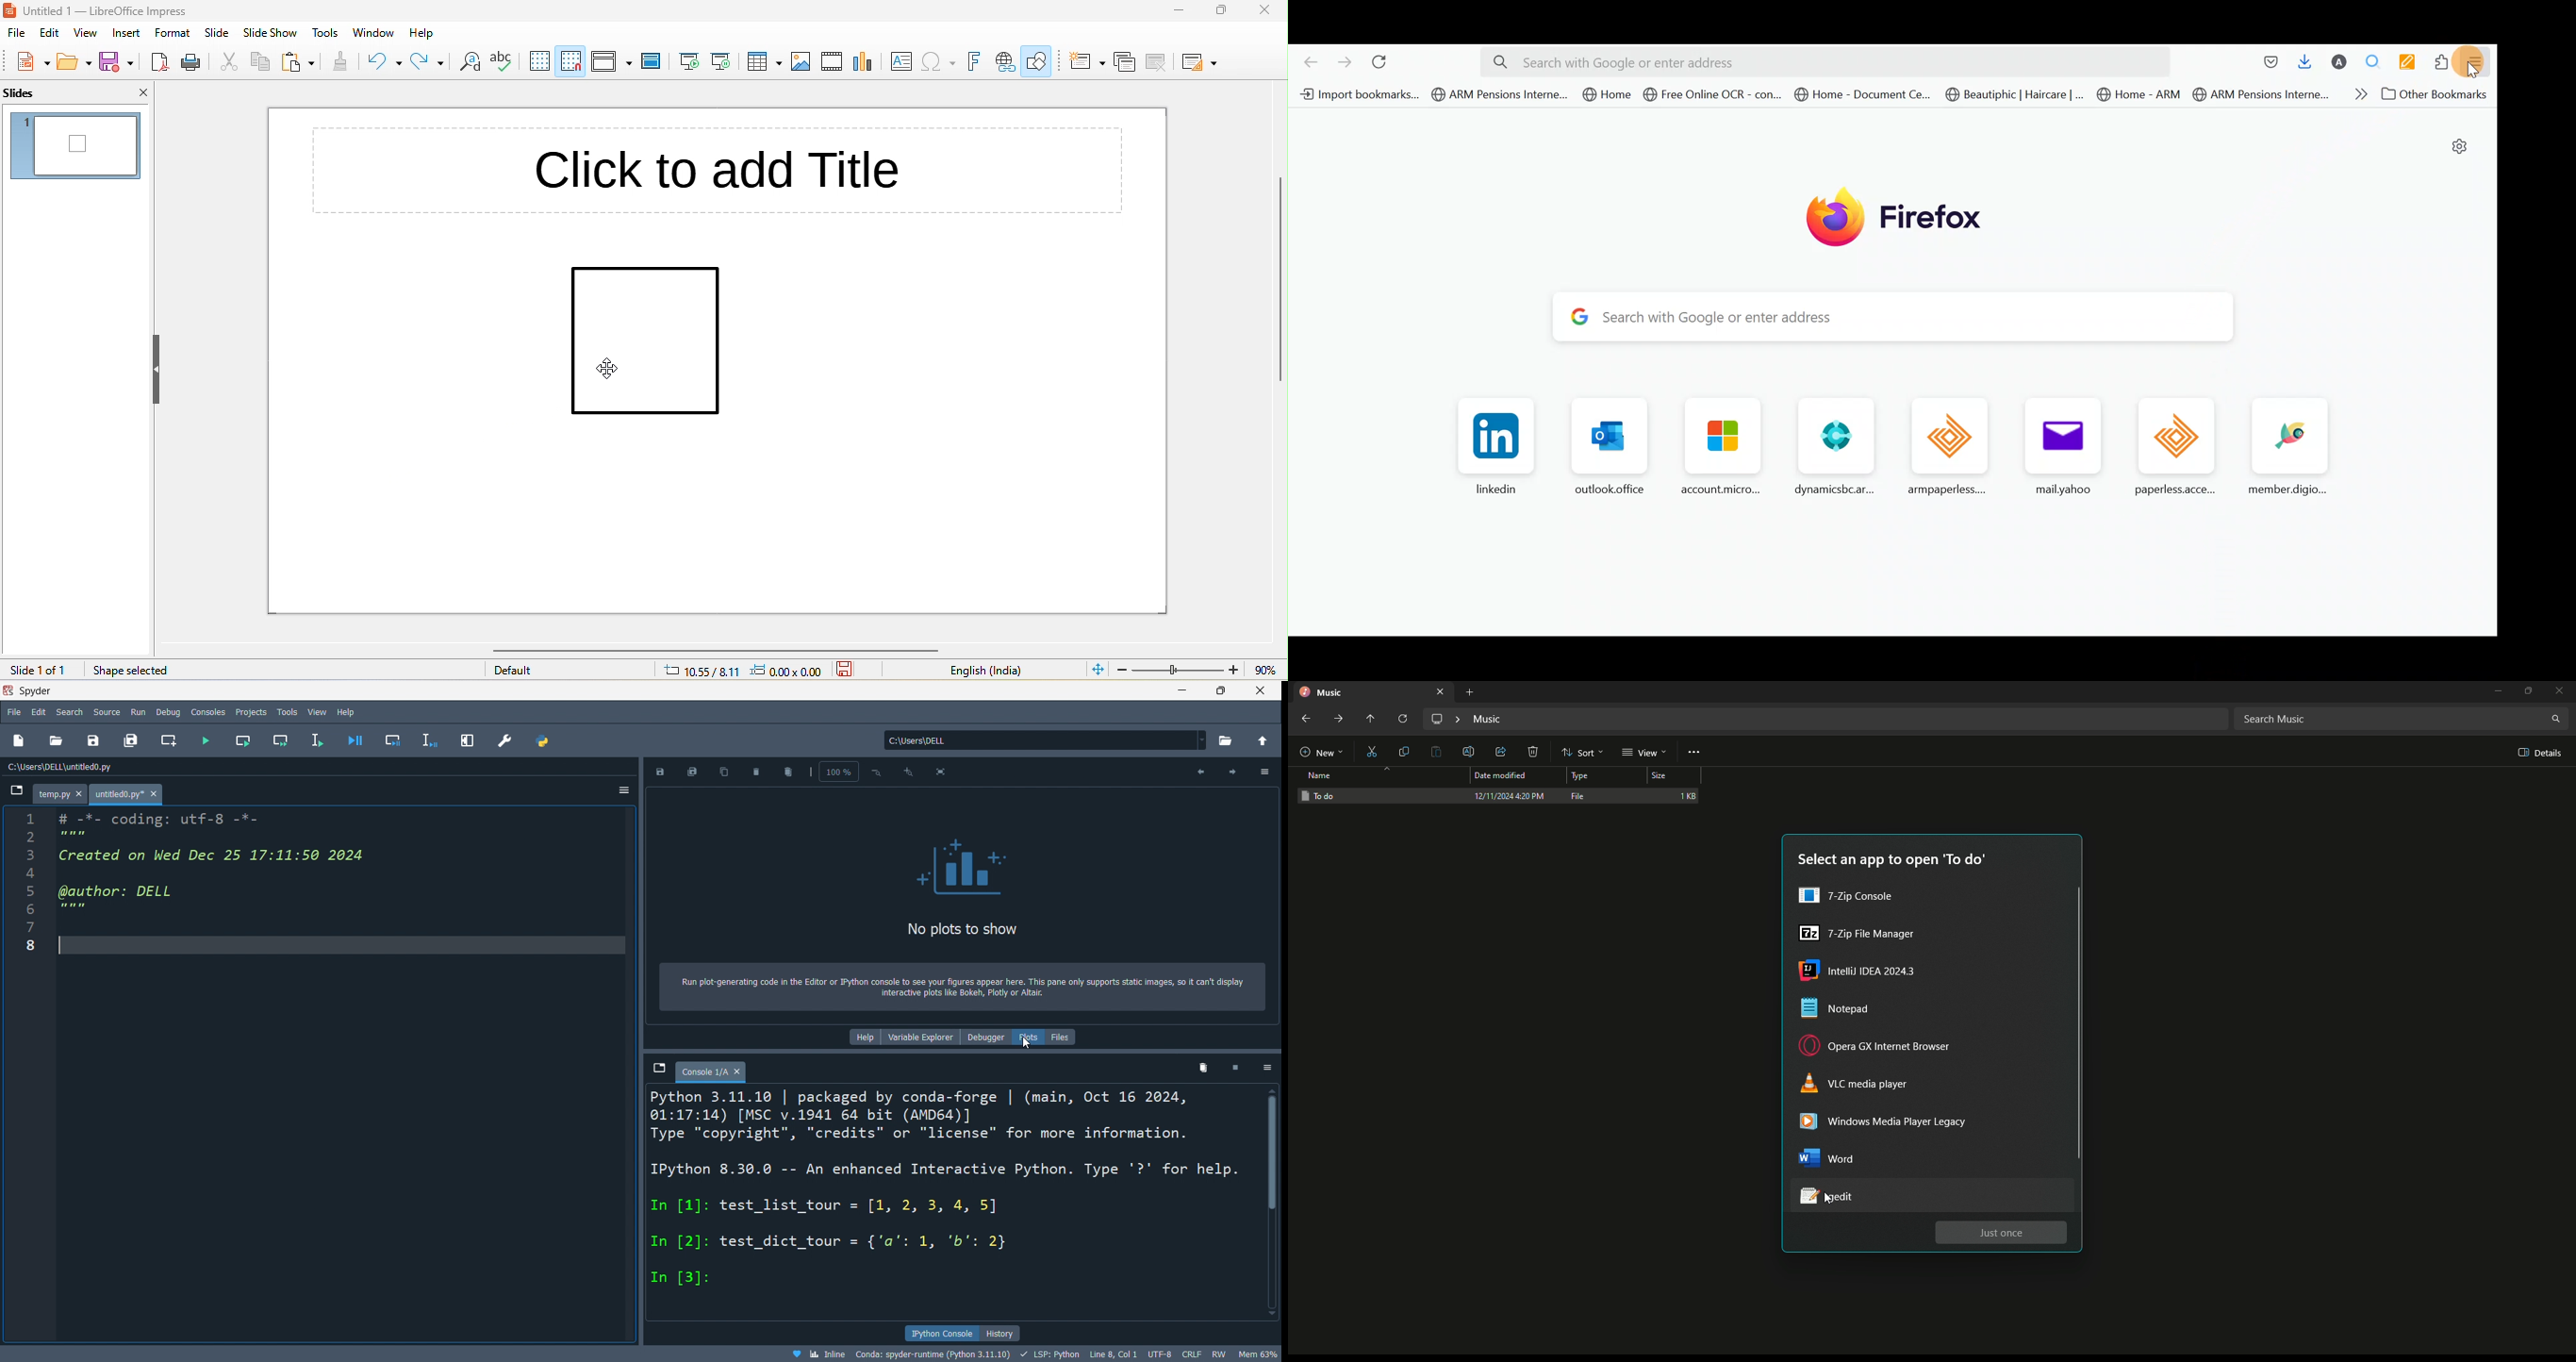 The width and height of the screenshot is (2576, 1372). What do you see at coordinates (2174, 450) in the screenshot?
I see `paperless.acce...` at bounding box center [2174, 450].